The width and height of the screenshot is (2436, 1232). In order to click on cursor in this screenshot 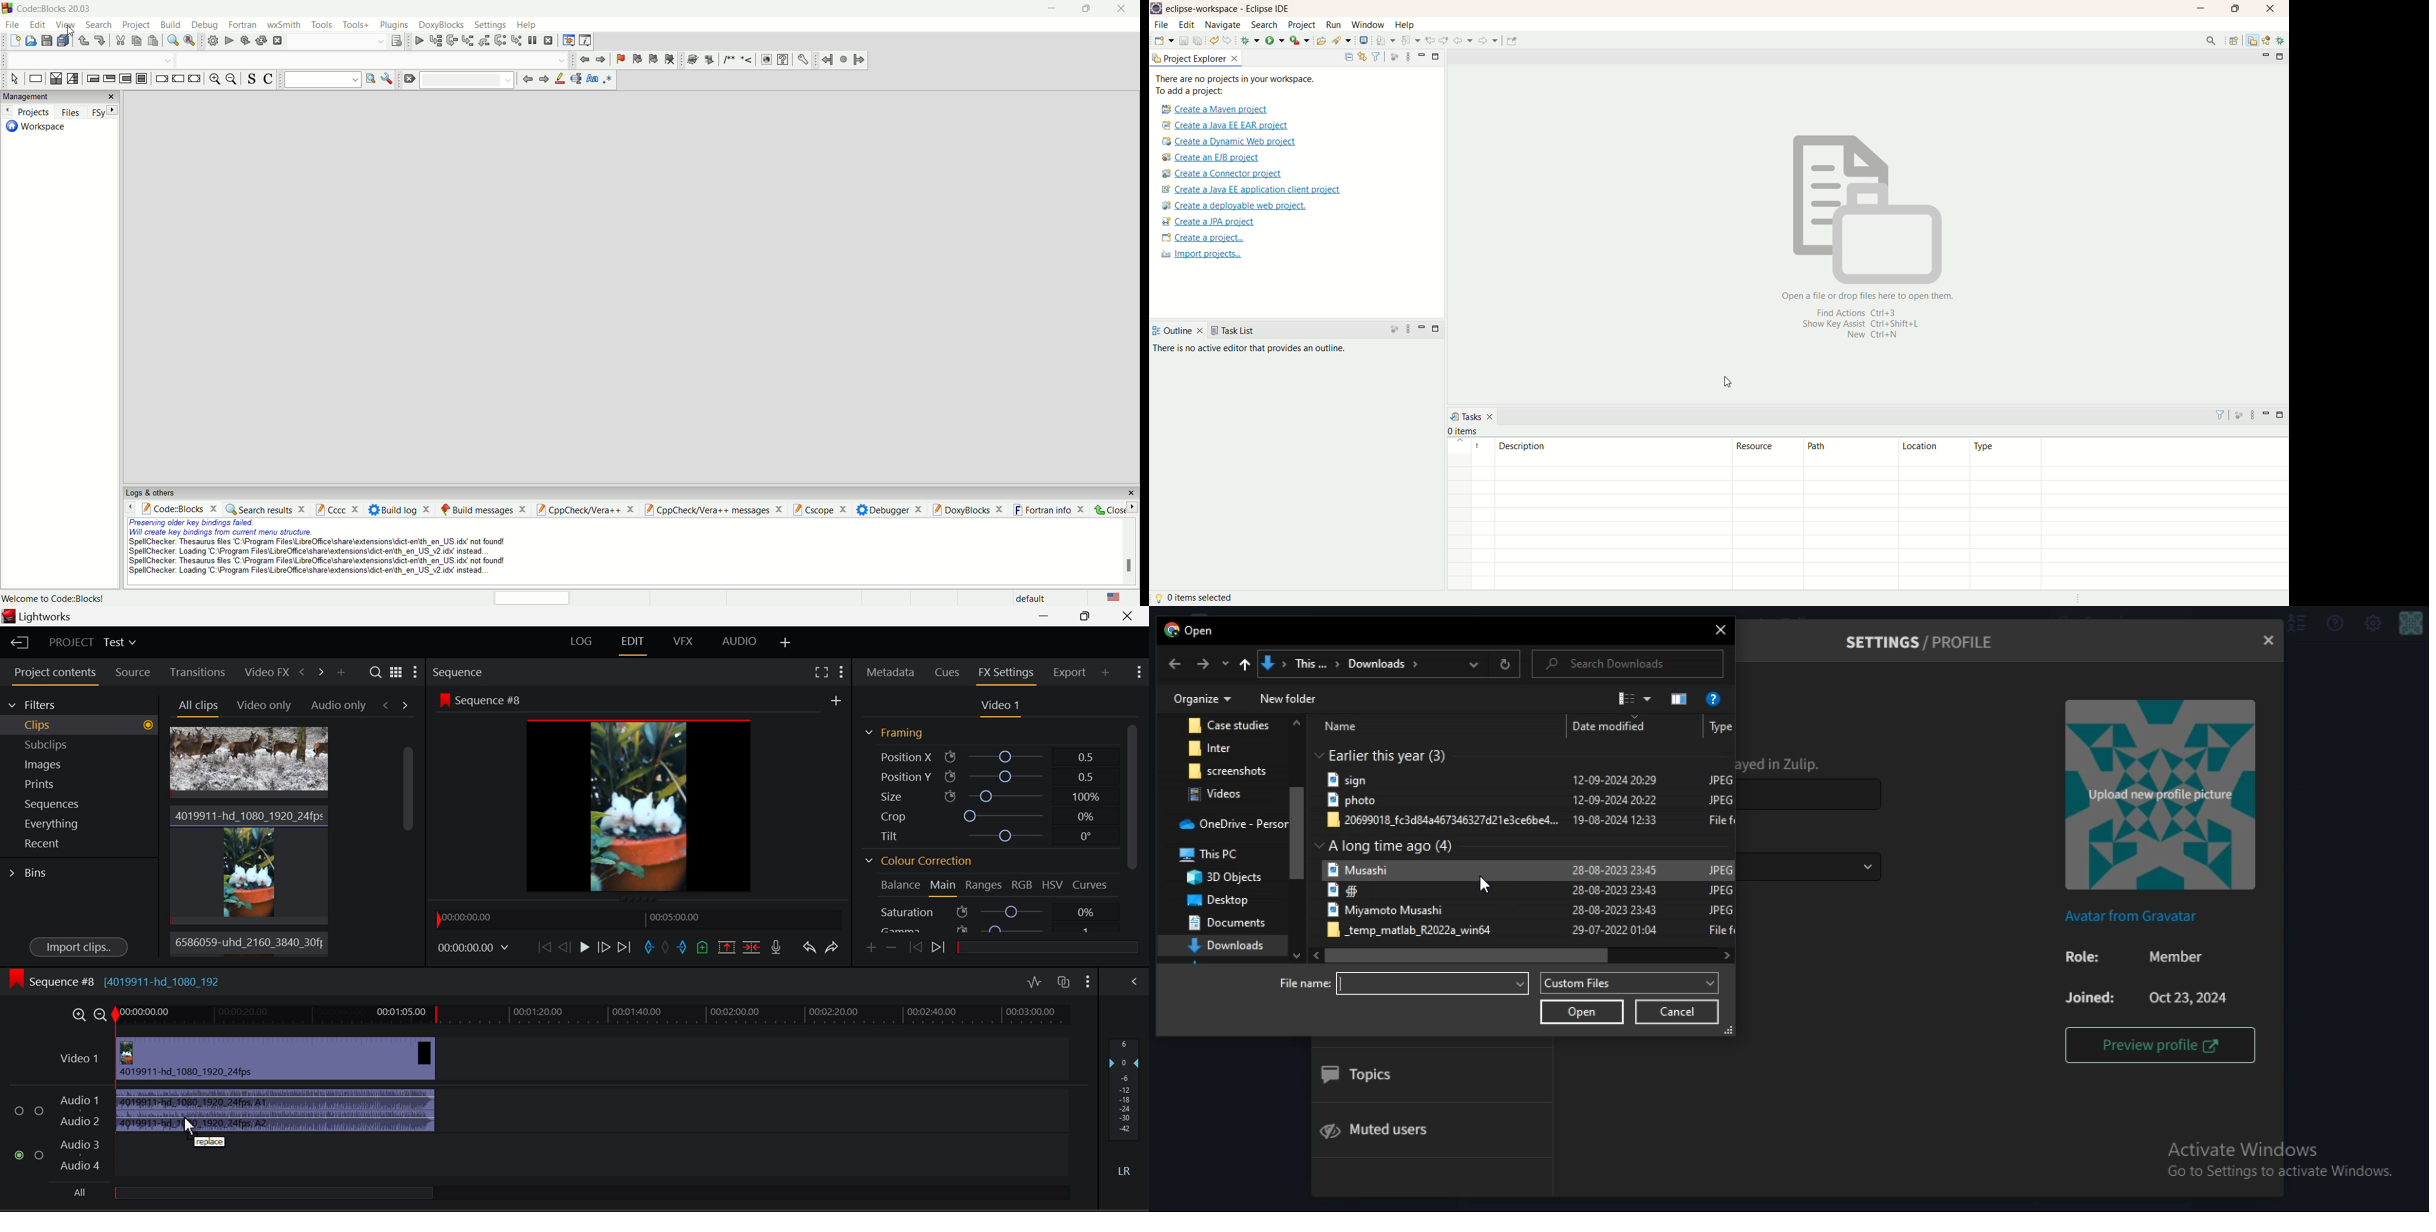, I will do `click(1490, 883)`.